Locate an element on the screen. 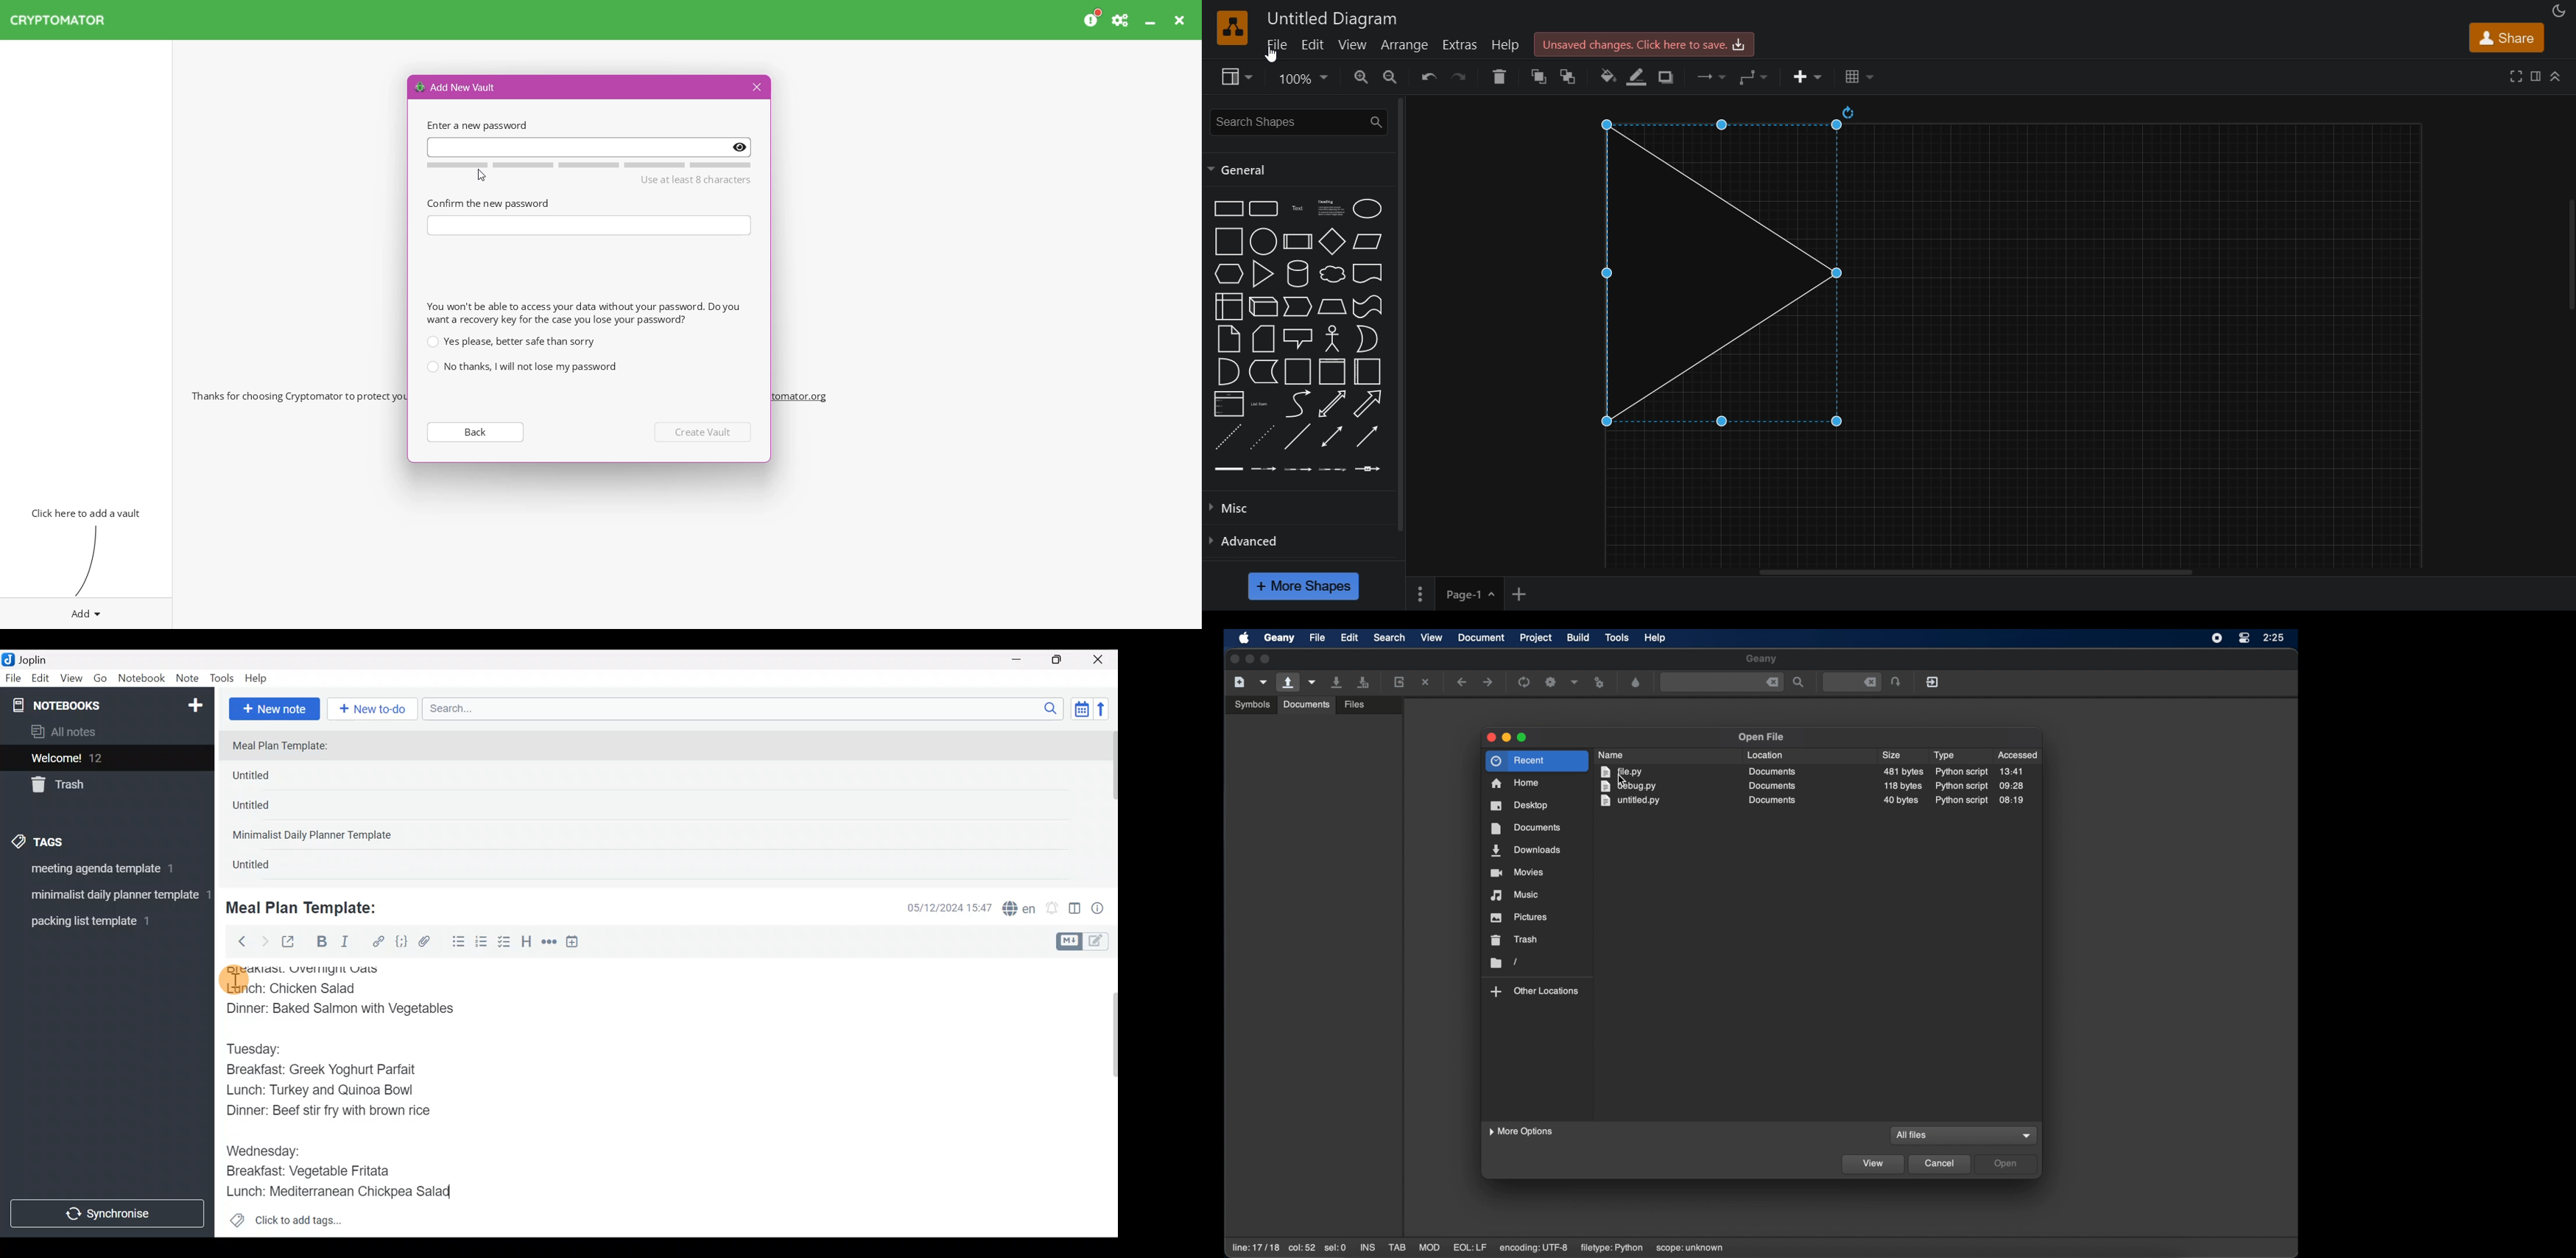 This screenshot has width=2576, height=1260. misc is located at coordinates (1296, 510).